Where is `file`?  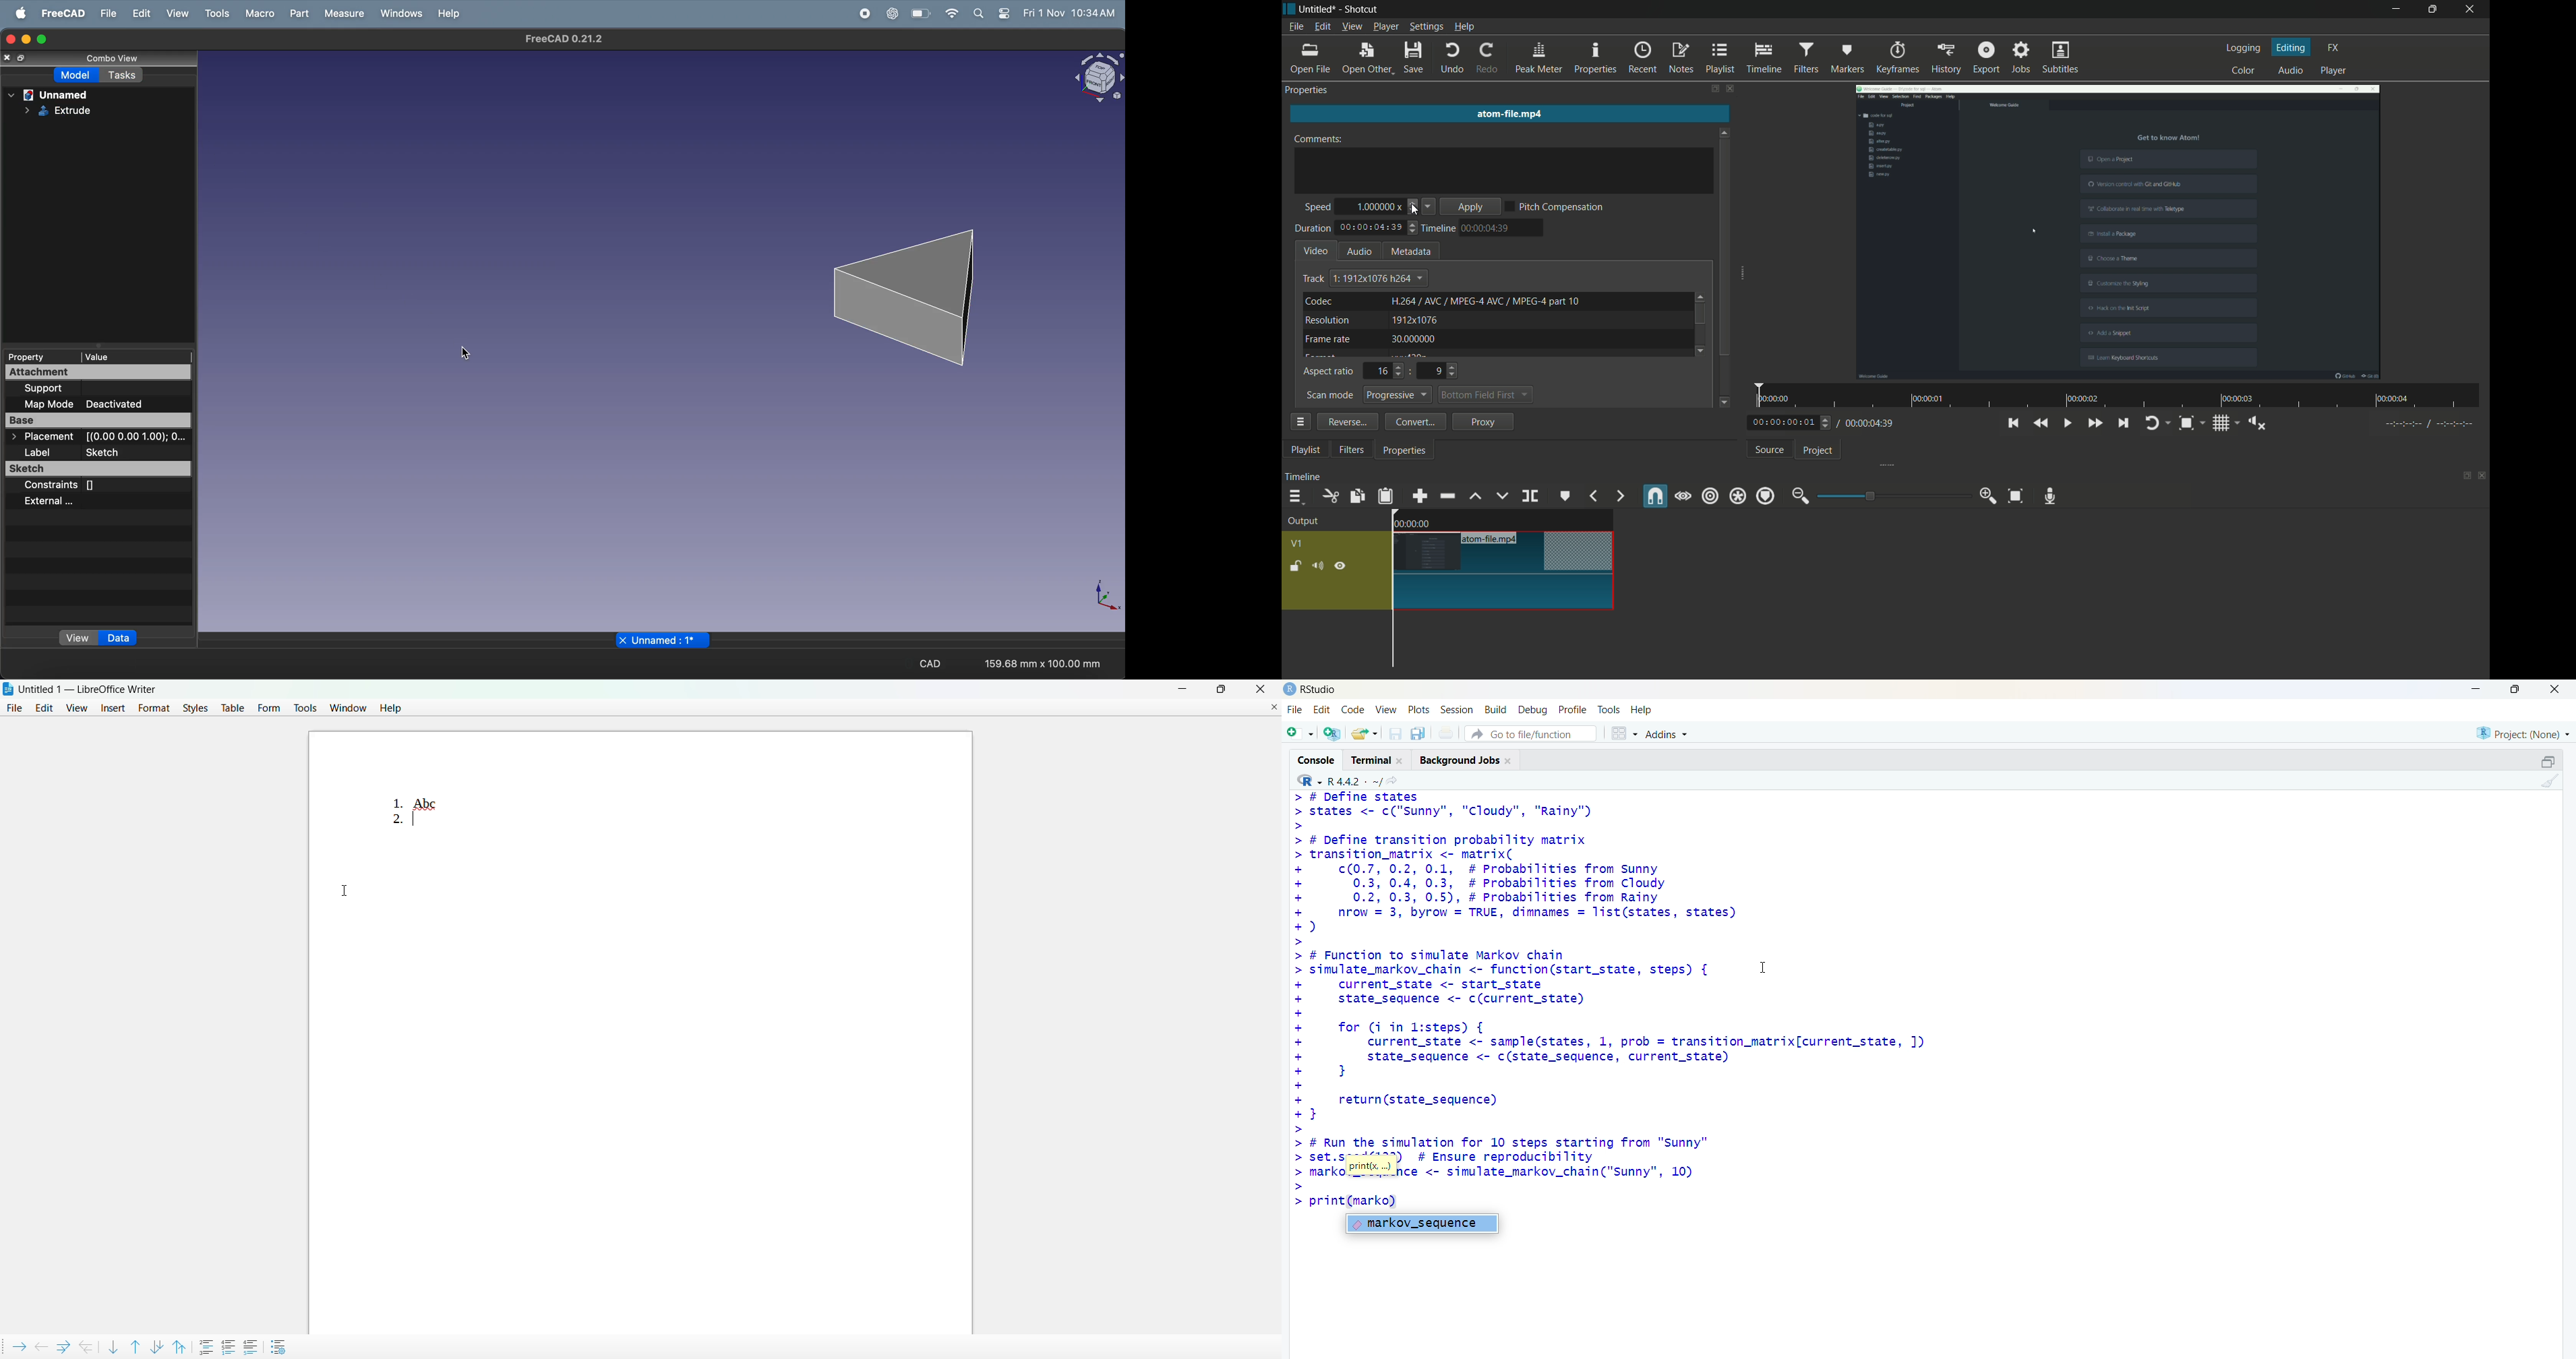 file is located at coordinates (1293, 709).